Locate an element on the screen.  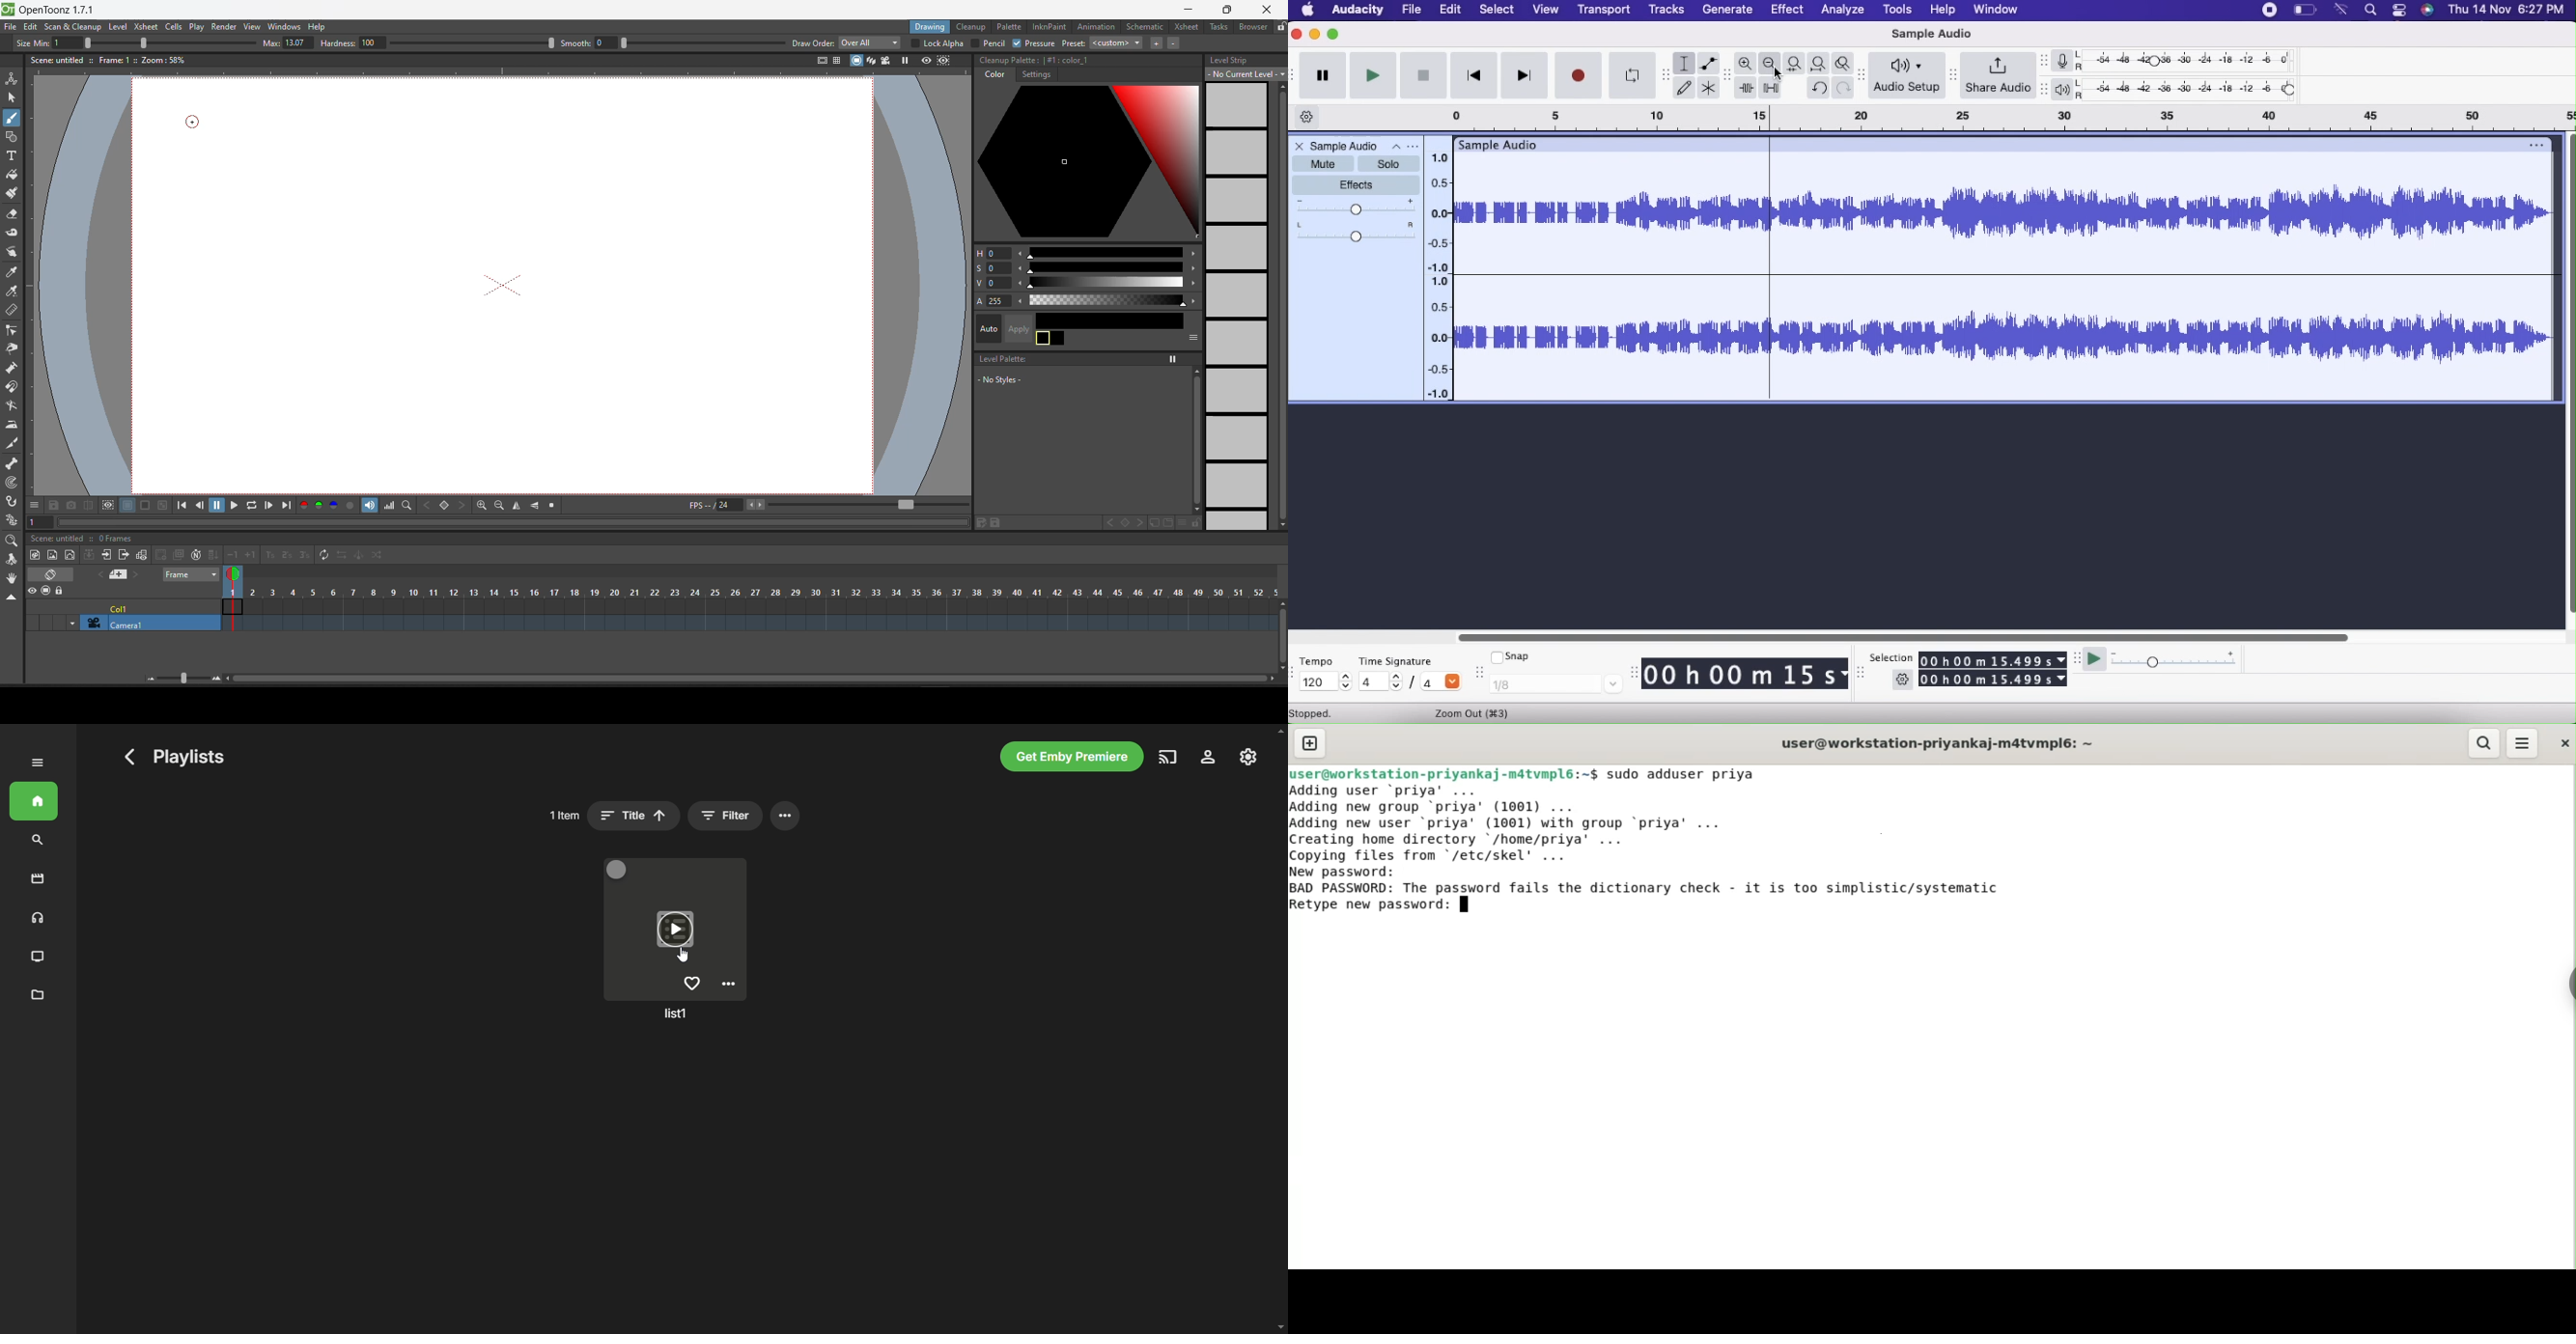
Trim outside selection is located at coordinates (1747, 87).